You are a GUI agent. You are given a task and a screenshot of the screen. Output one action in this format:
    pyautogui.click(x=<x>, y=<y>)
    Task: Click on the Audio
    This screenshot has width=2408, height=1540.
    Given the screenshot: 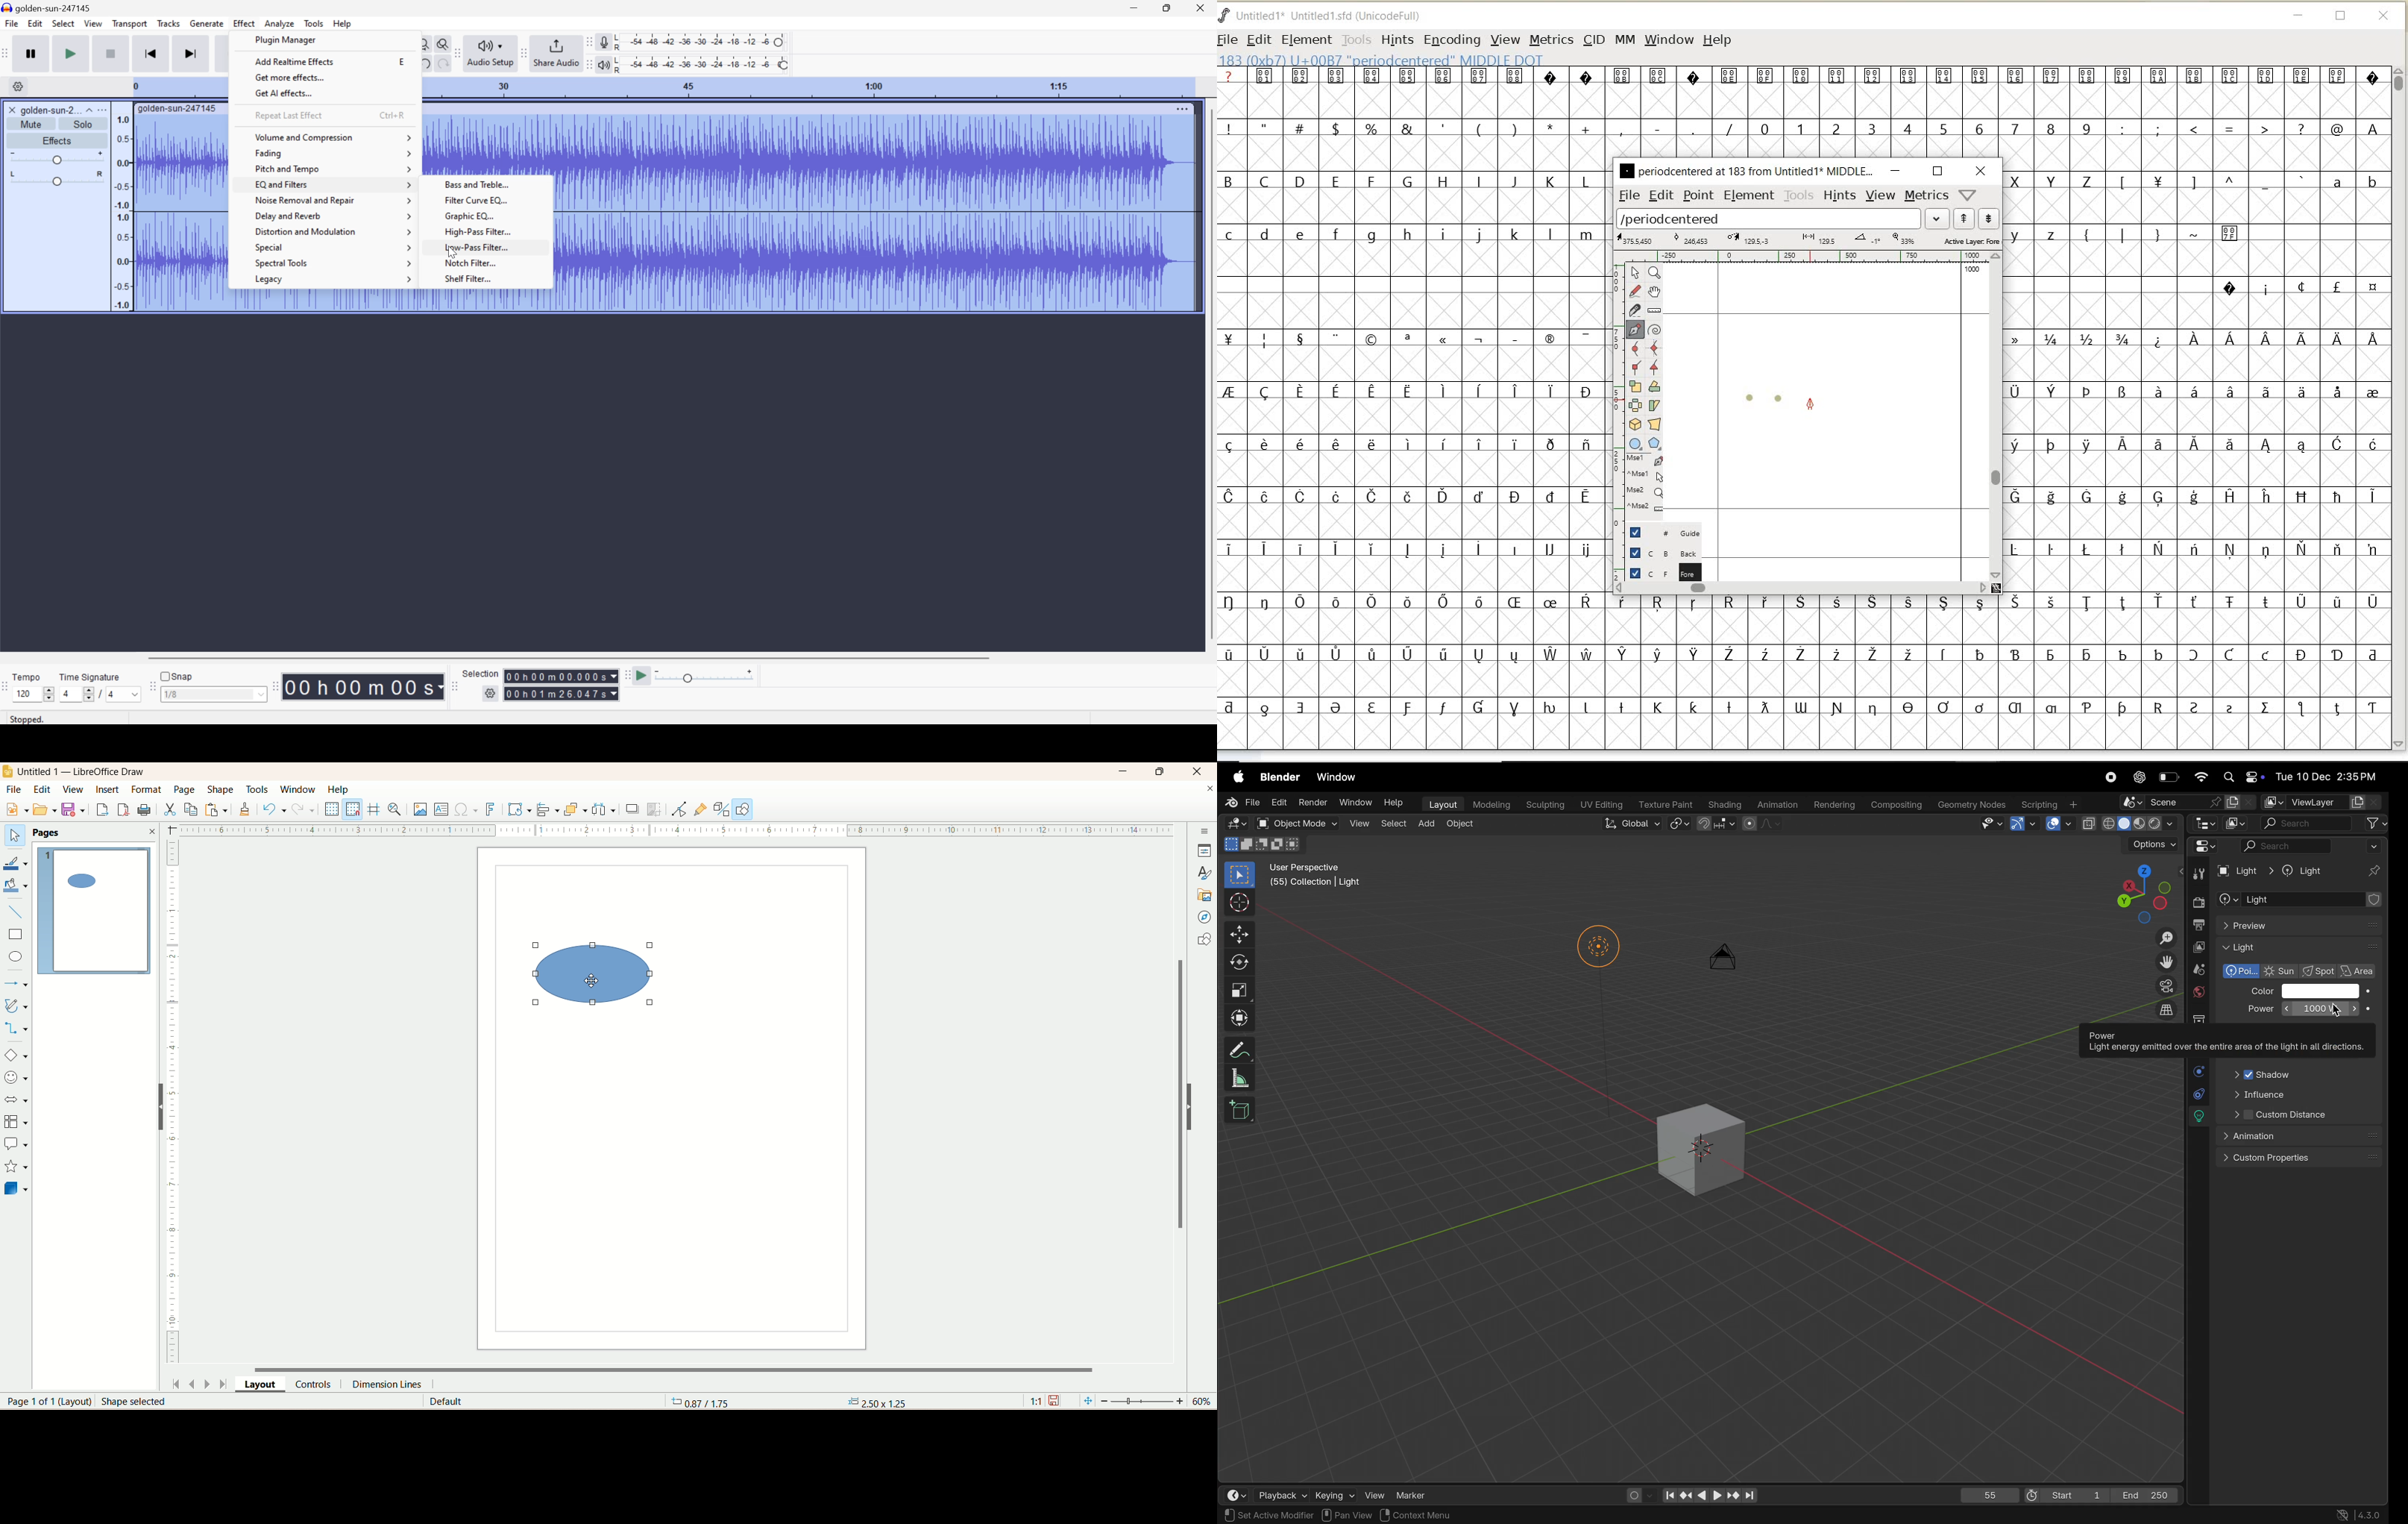 What is the action you would take?
    pyautogui.click(x=874, y=212)
    